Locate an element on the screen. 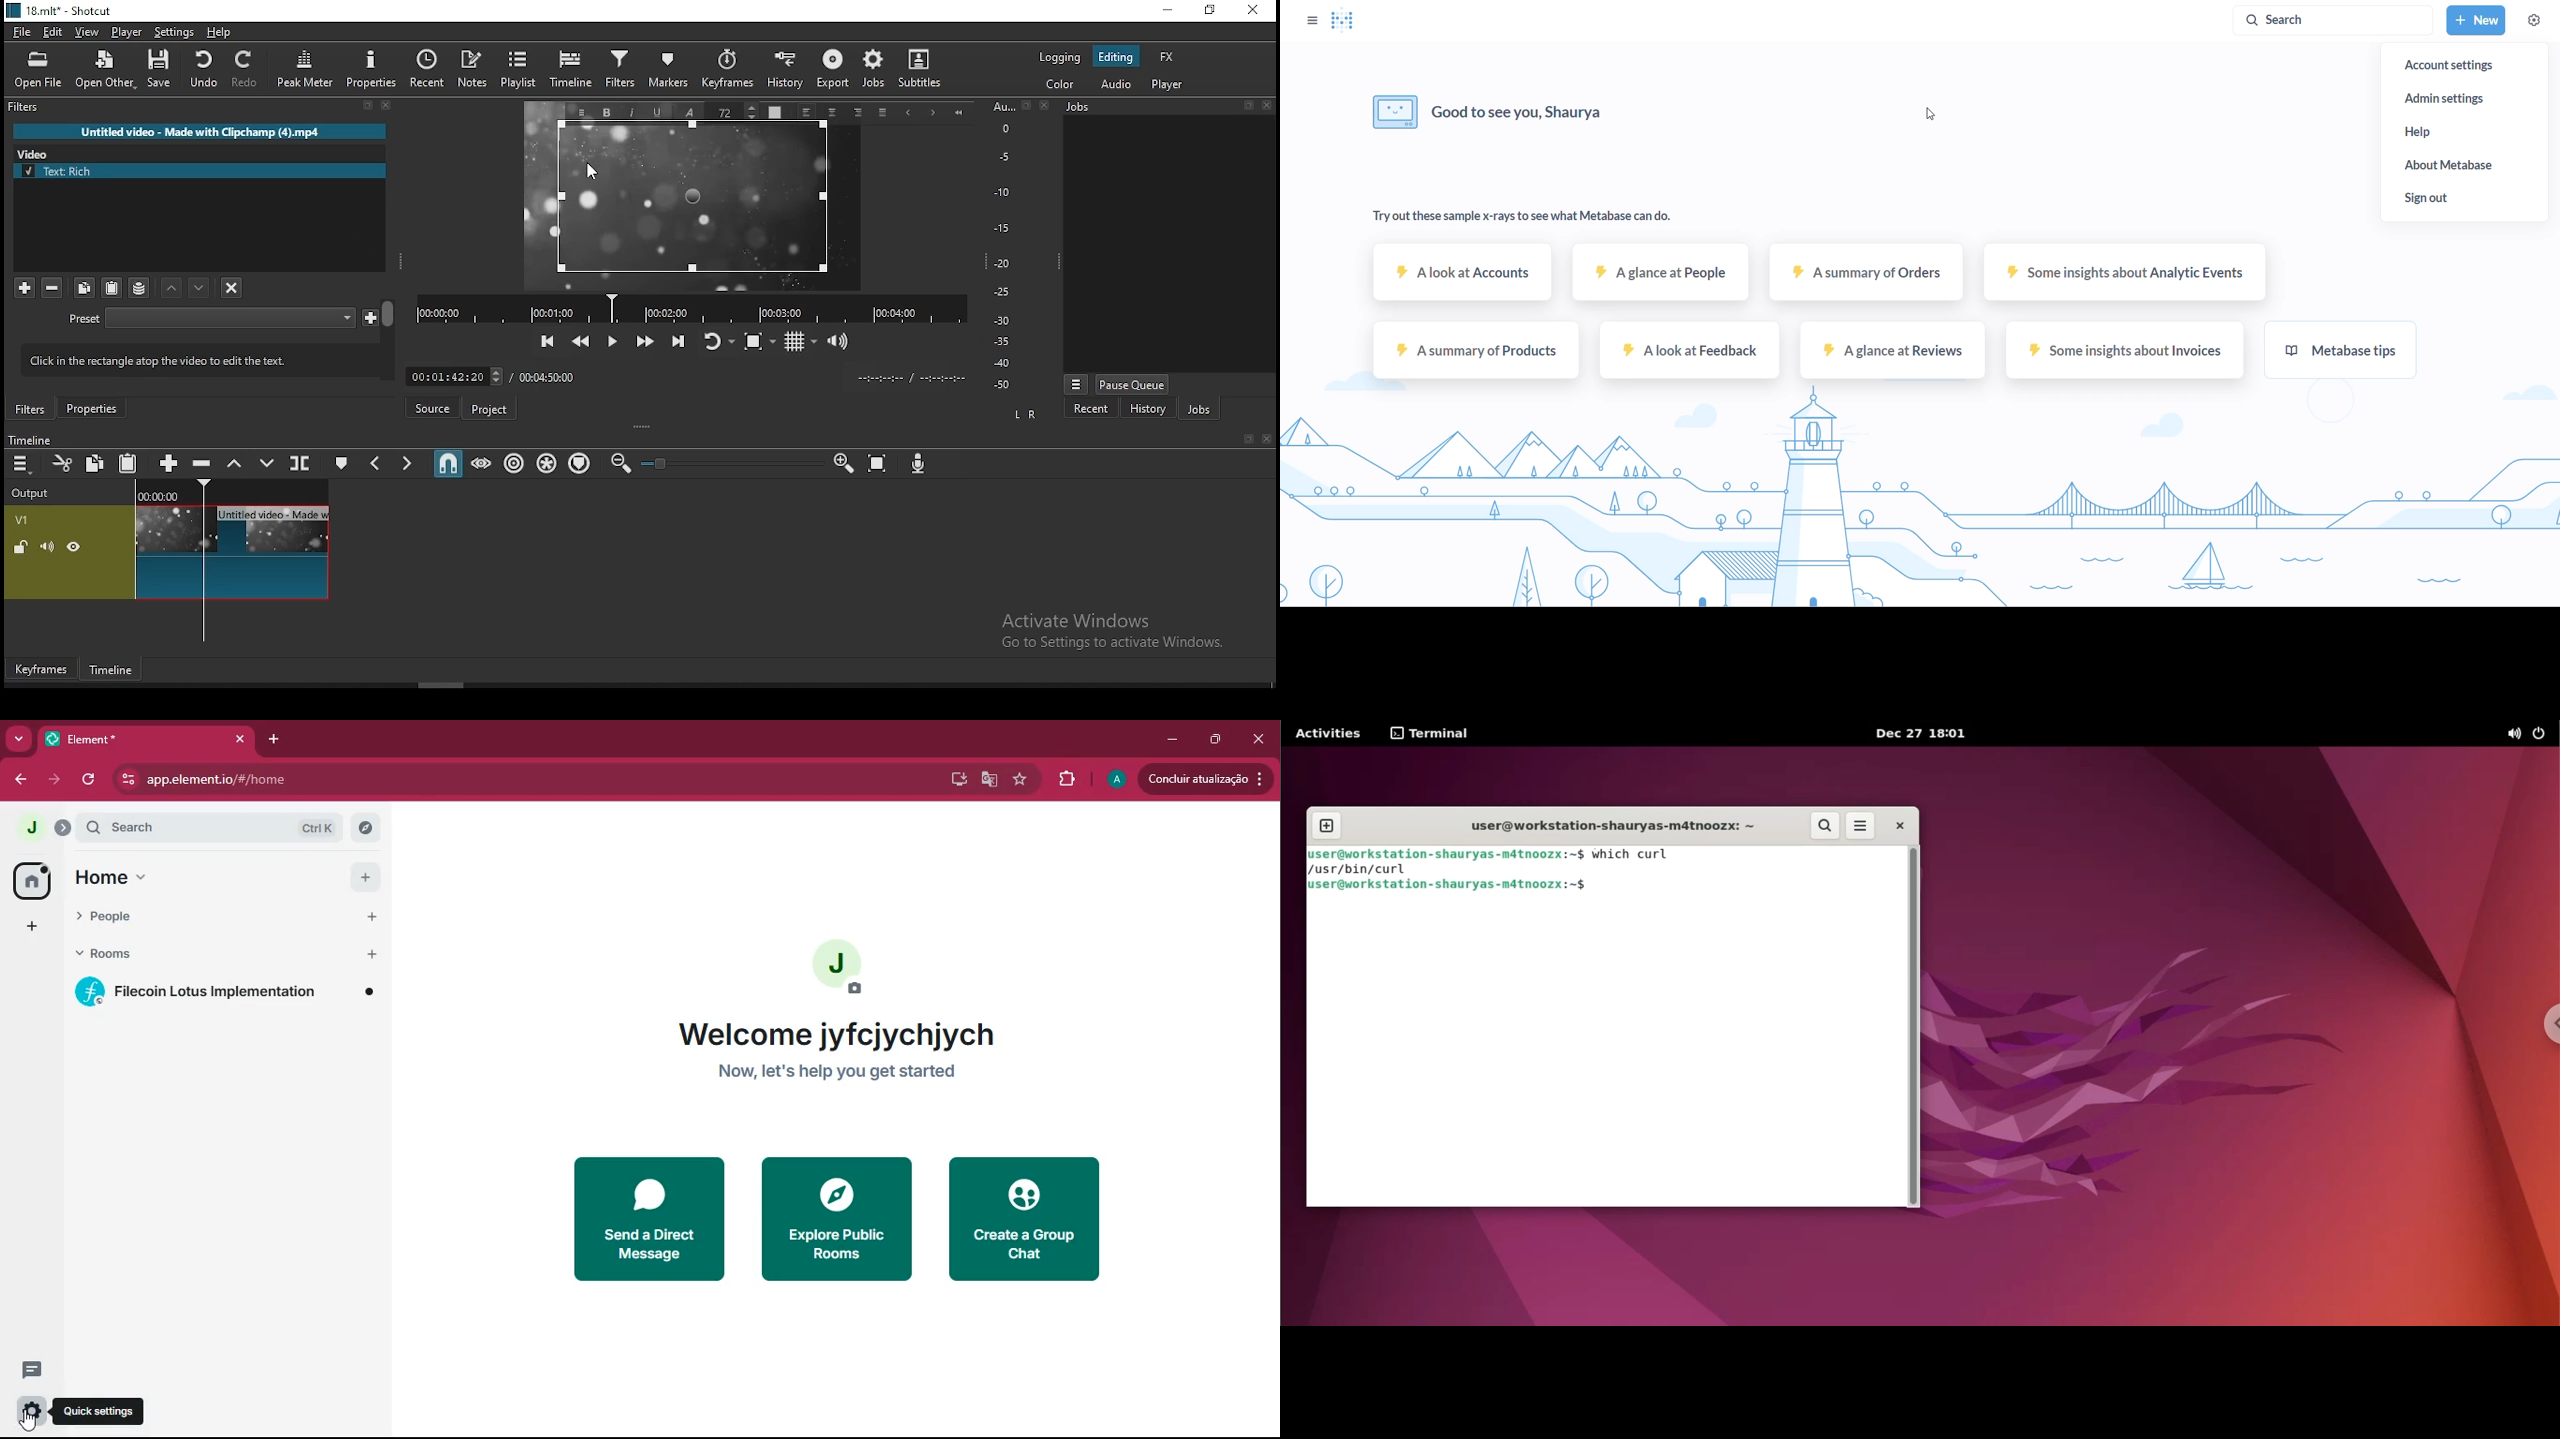 The height and width of the screenshot is (1456, 2576). copy is located at coordinates (85, 288).